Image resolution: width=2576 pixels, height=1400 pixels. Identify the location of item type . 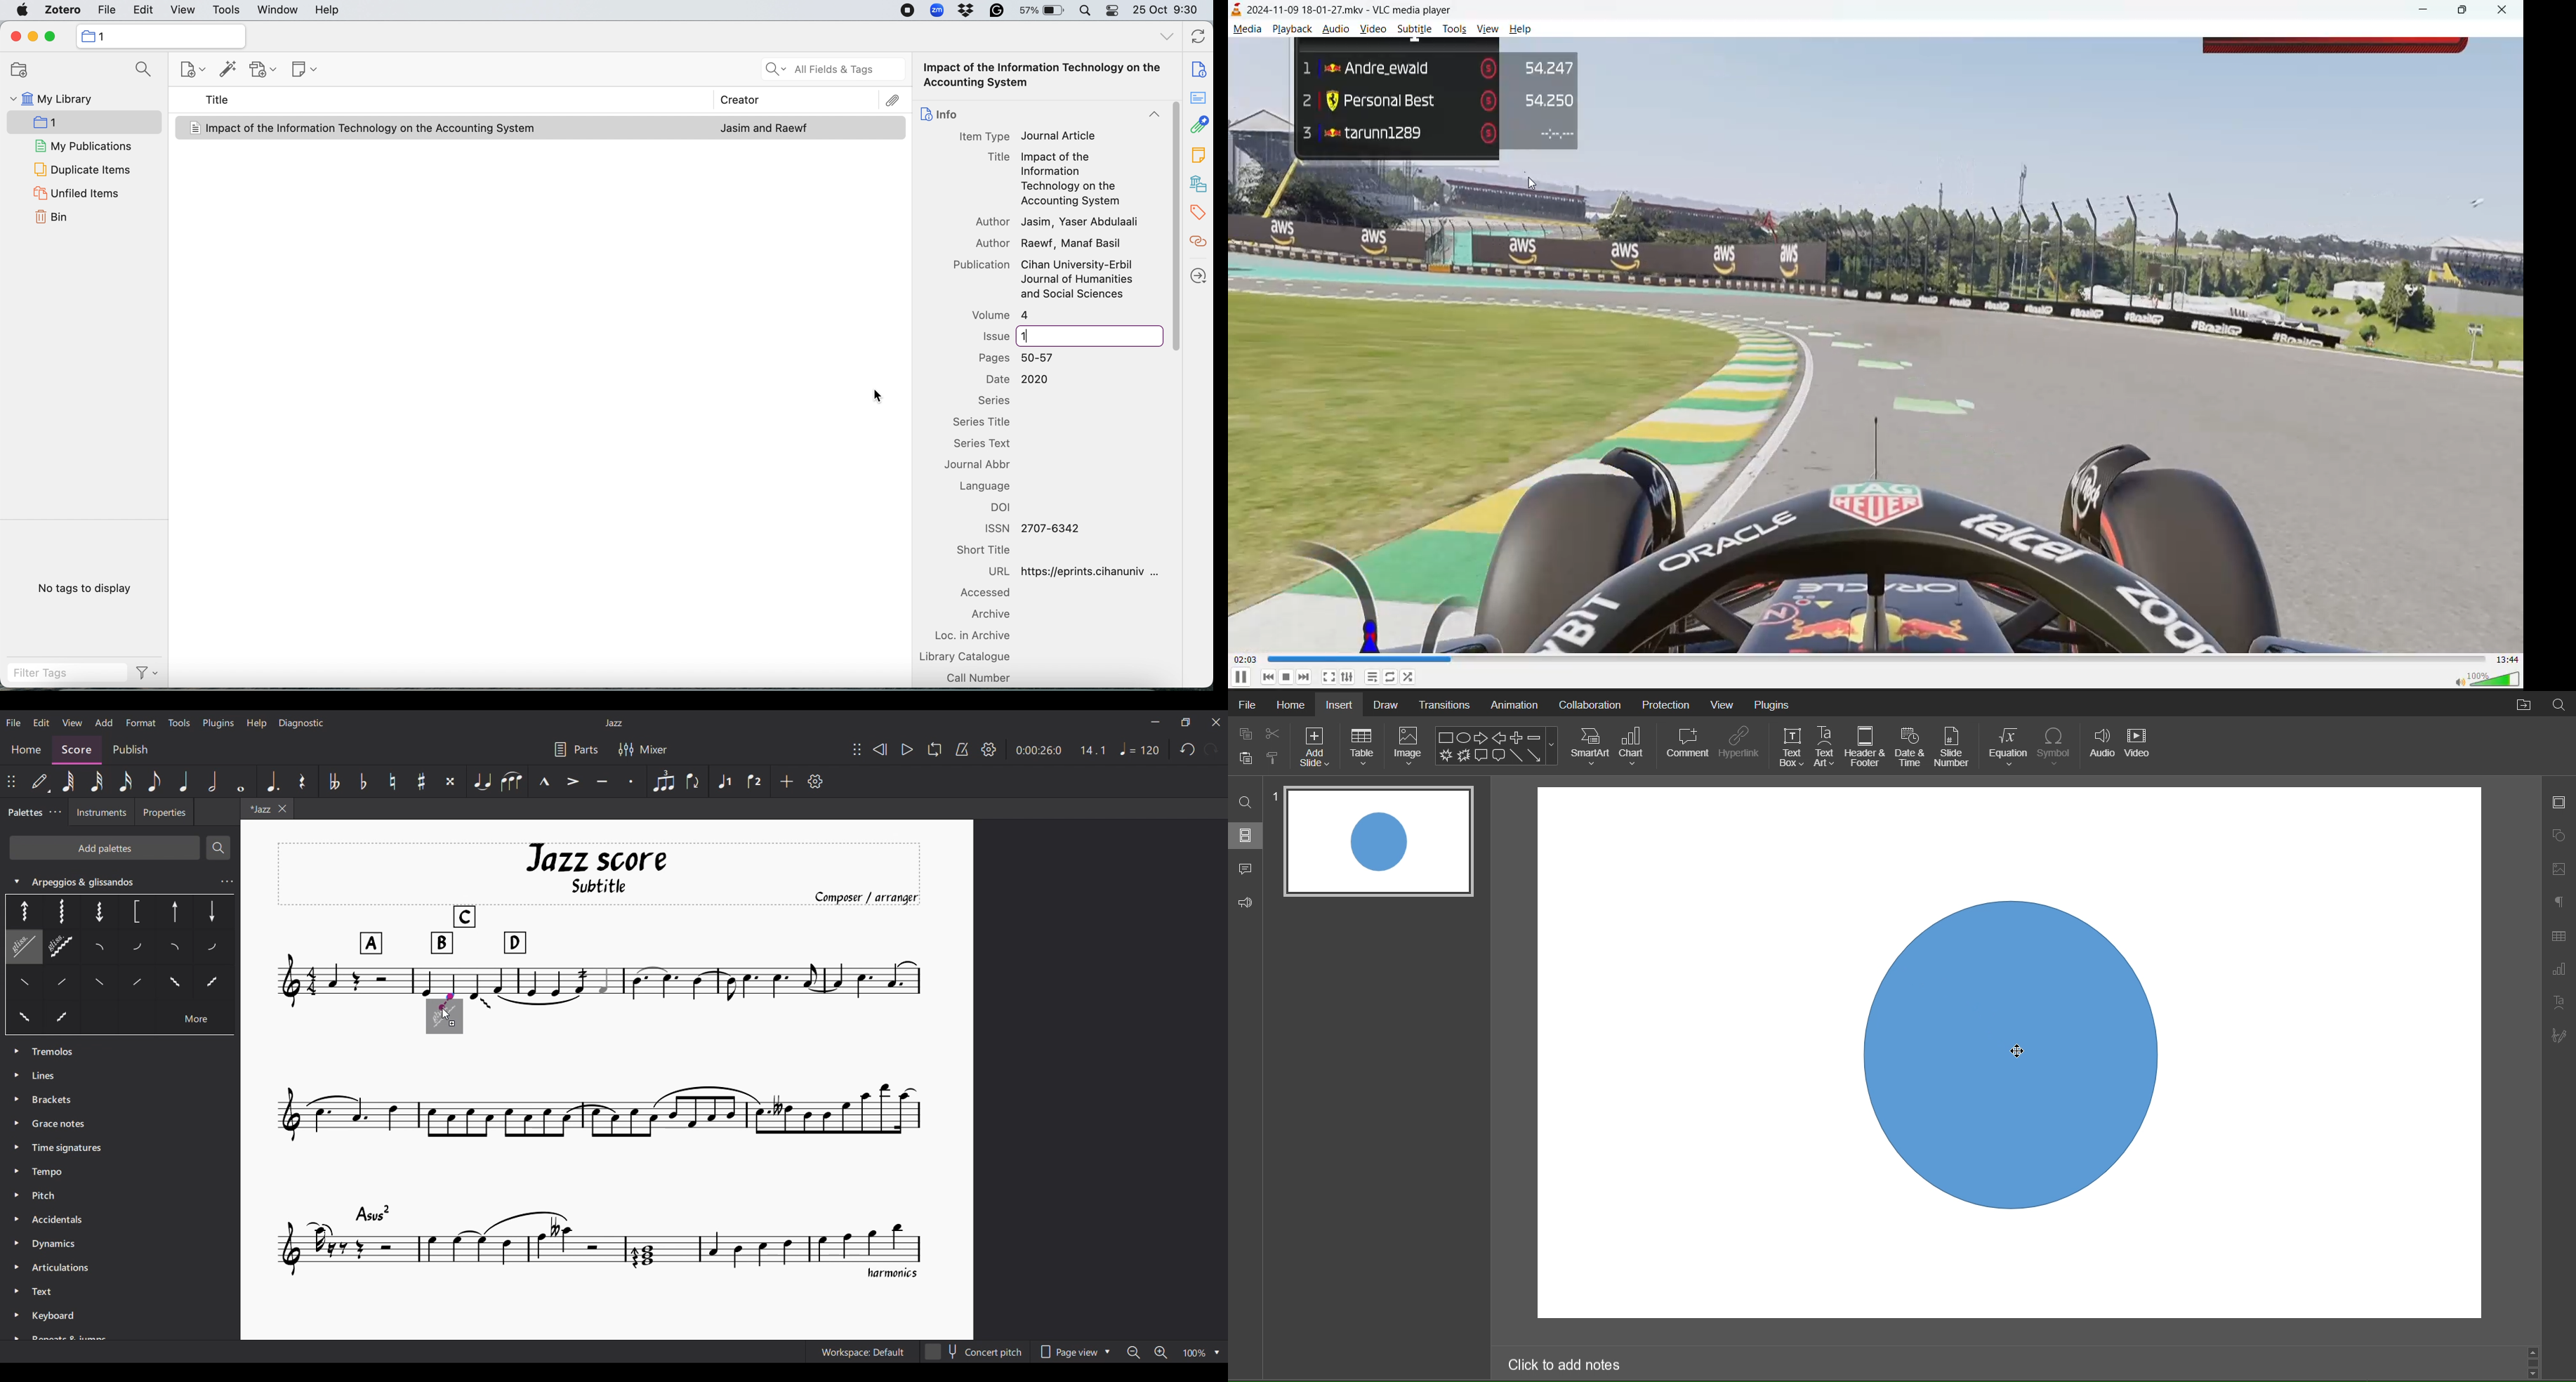
(983, 136).